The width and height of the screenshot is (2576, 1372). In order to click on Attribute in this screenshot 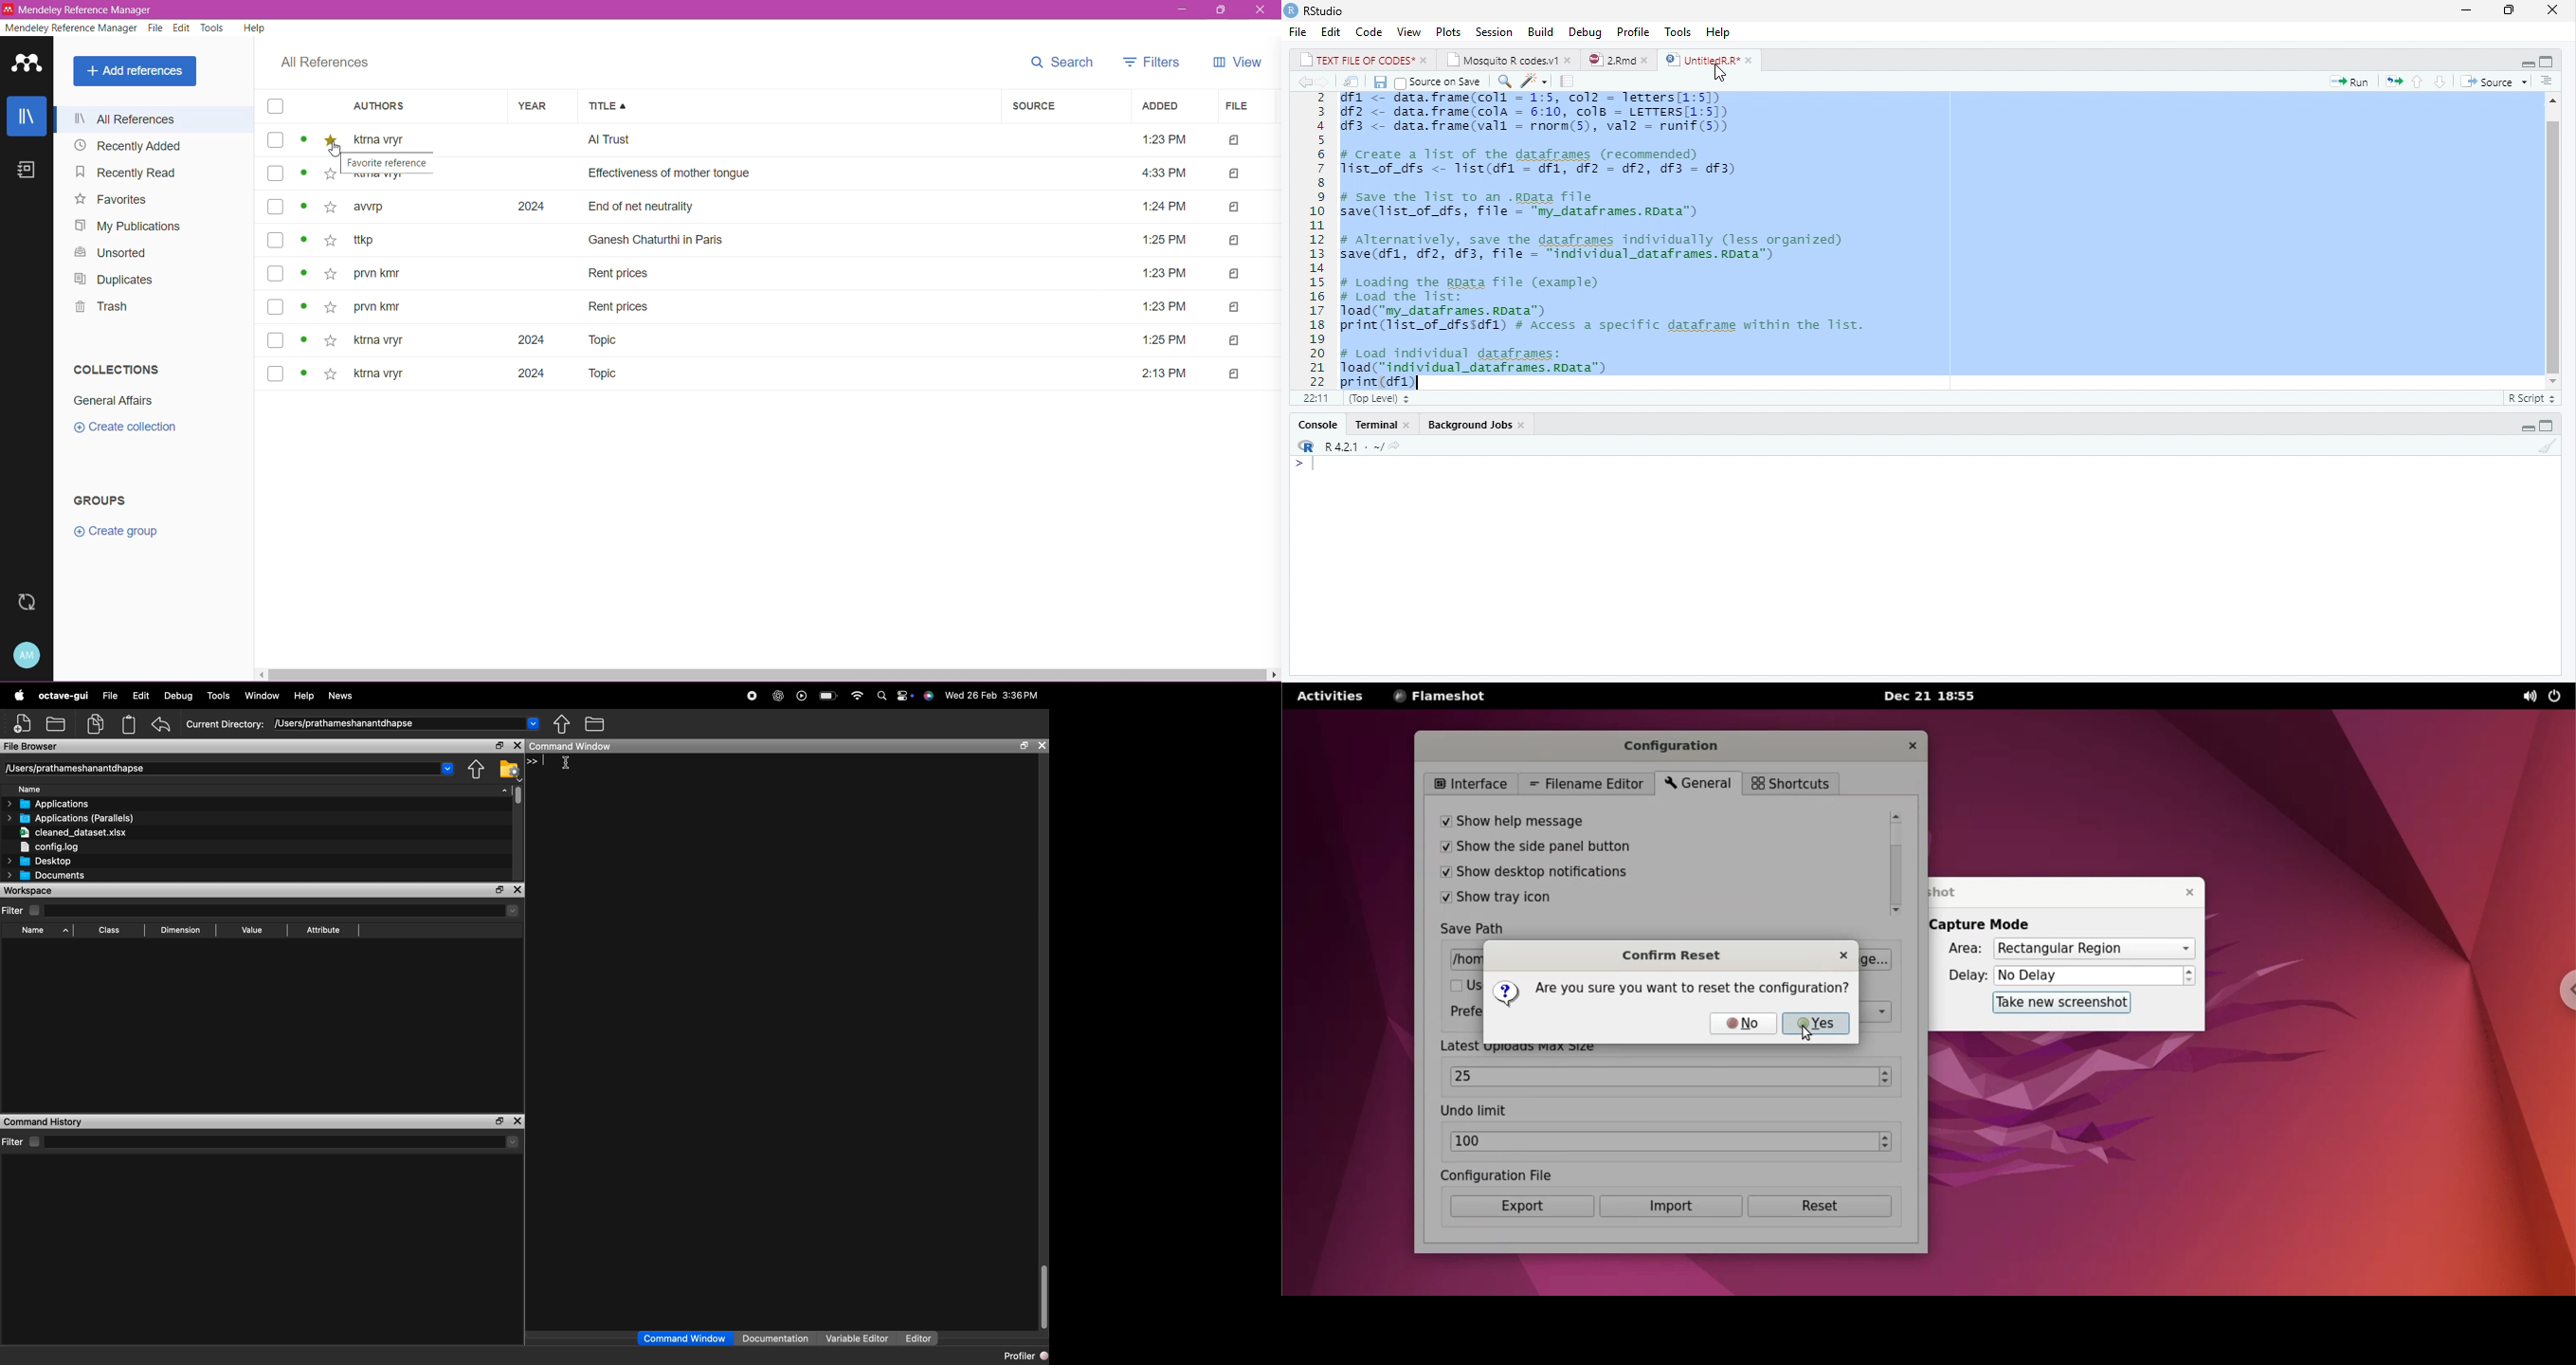, I will do `click(323, 932)`.